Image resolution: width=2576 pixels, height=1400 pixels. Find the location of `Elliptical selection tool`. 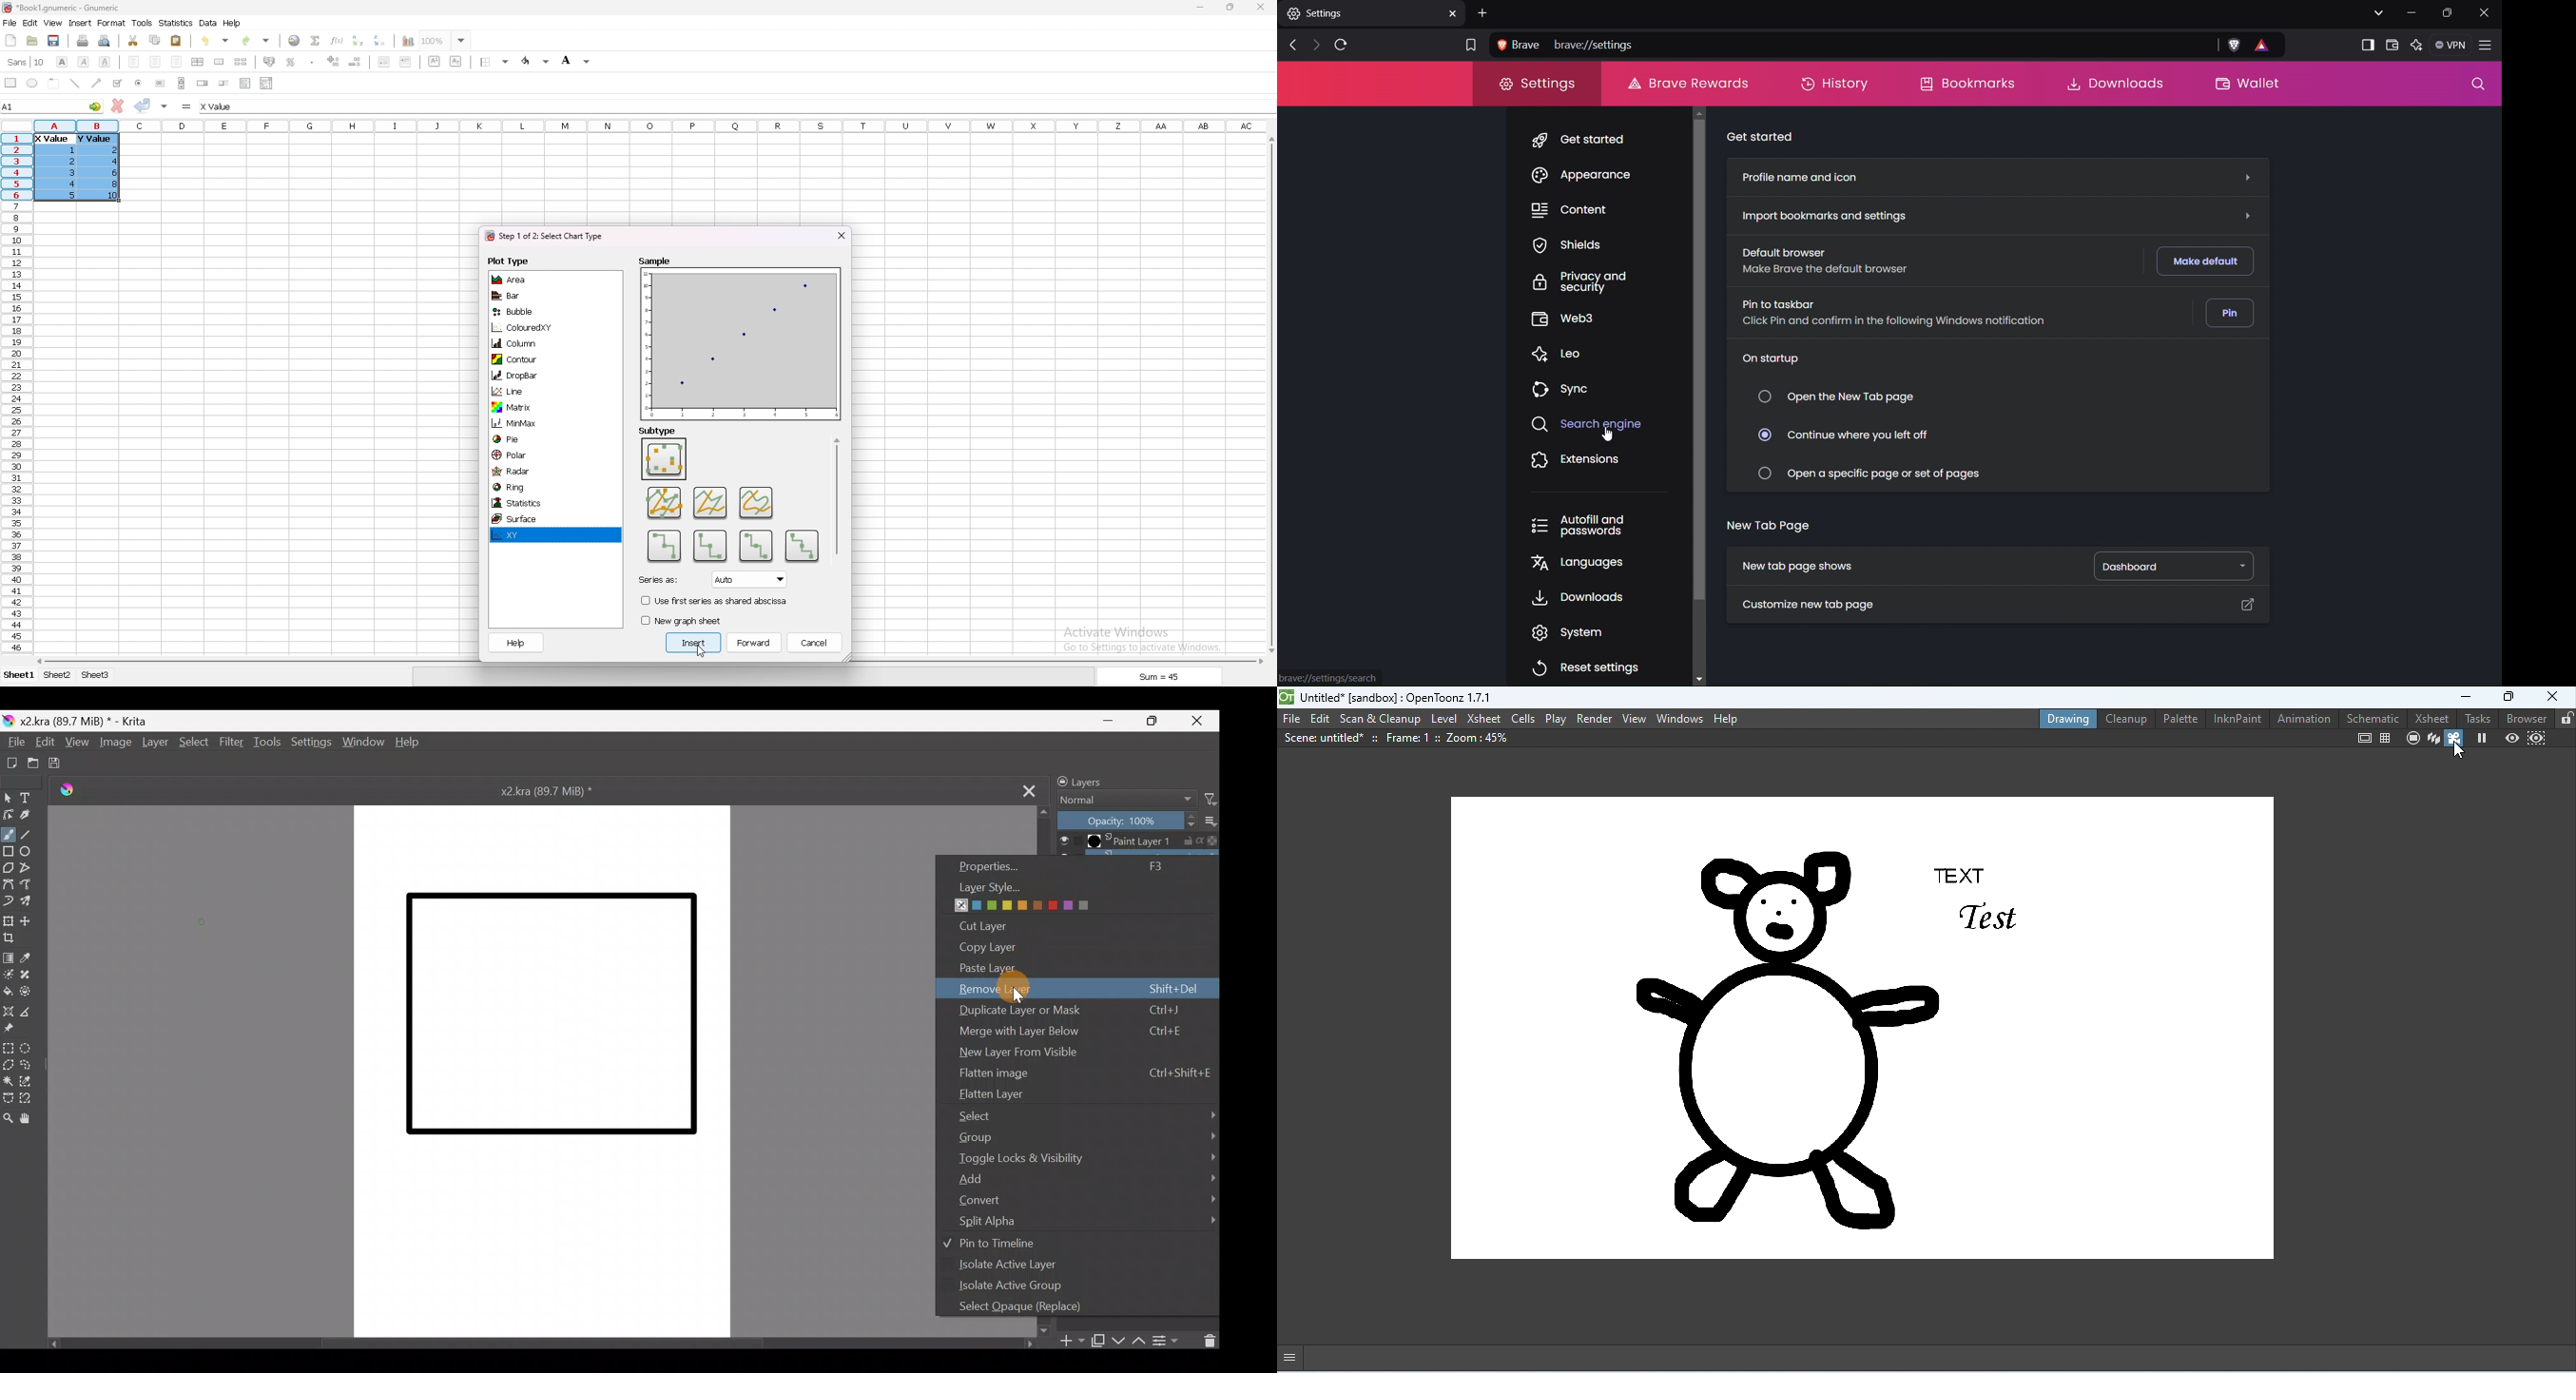

Elliptical selection tool is located at coordinates (30, 1048).